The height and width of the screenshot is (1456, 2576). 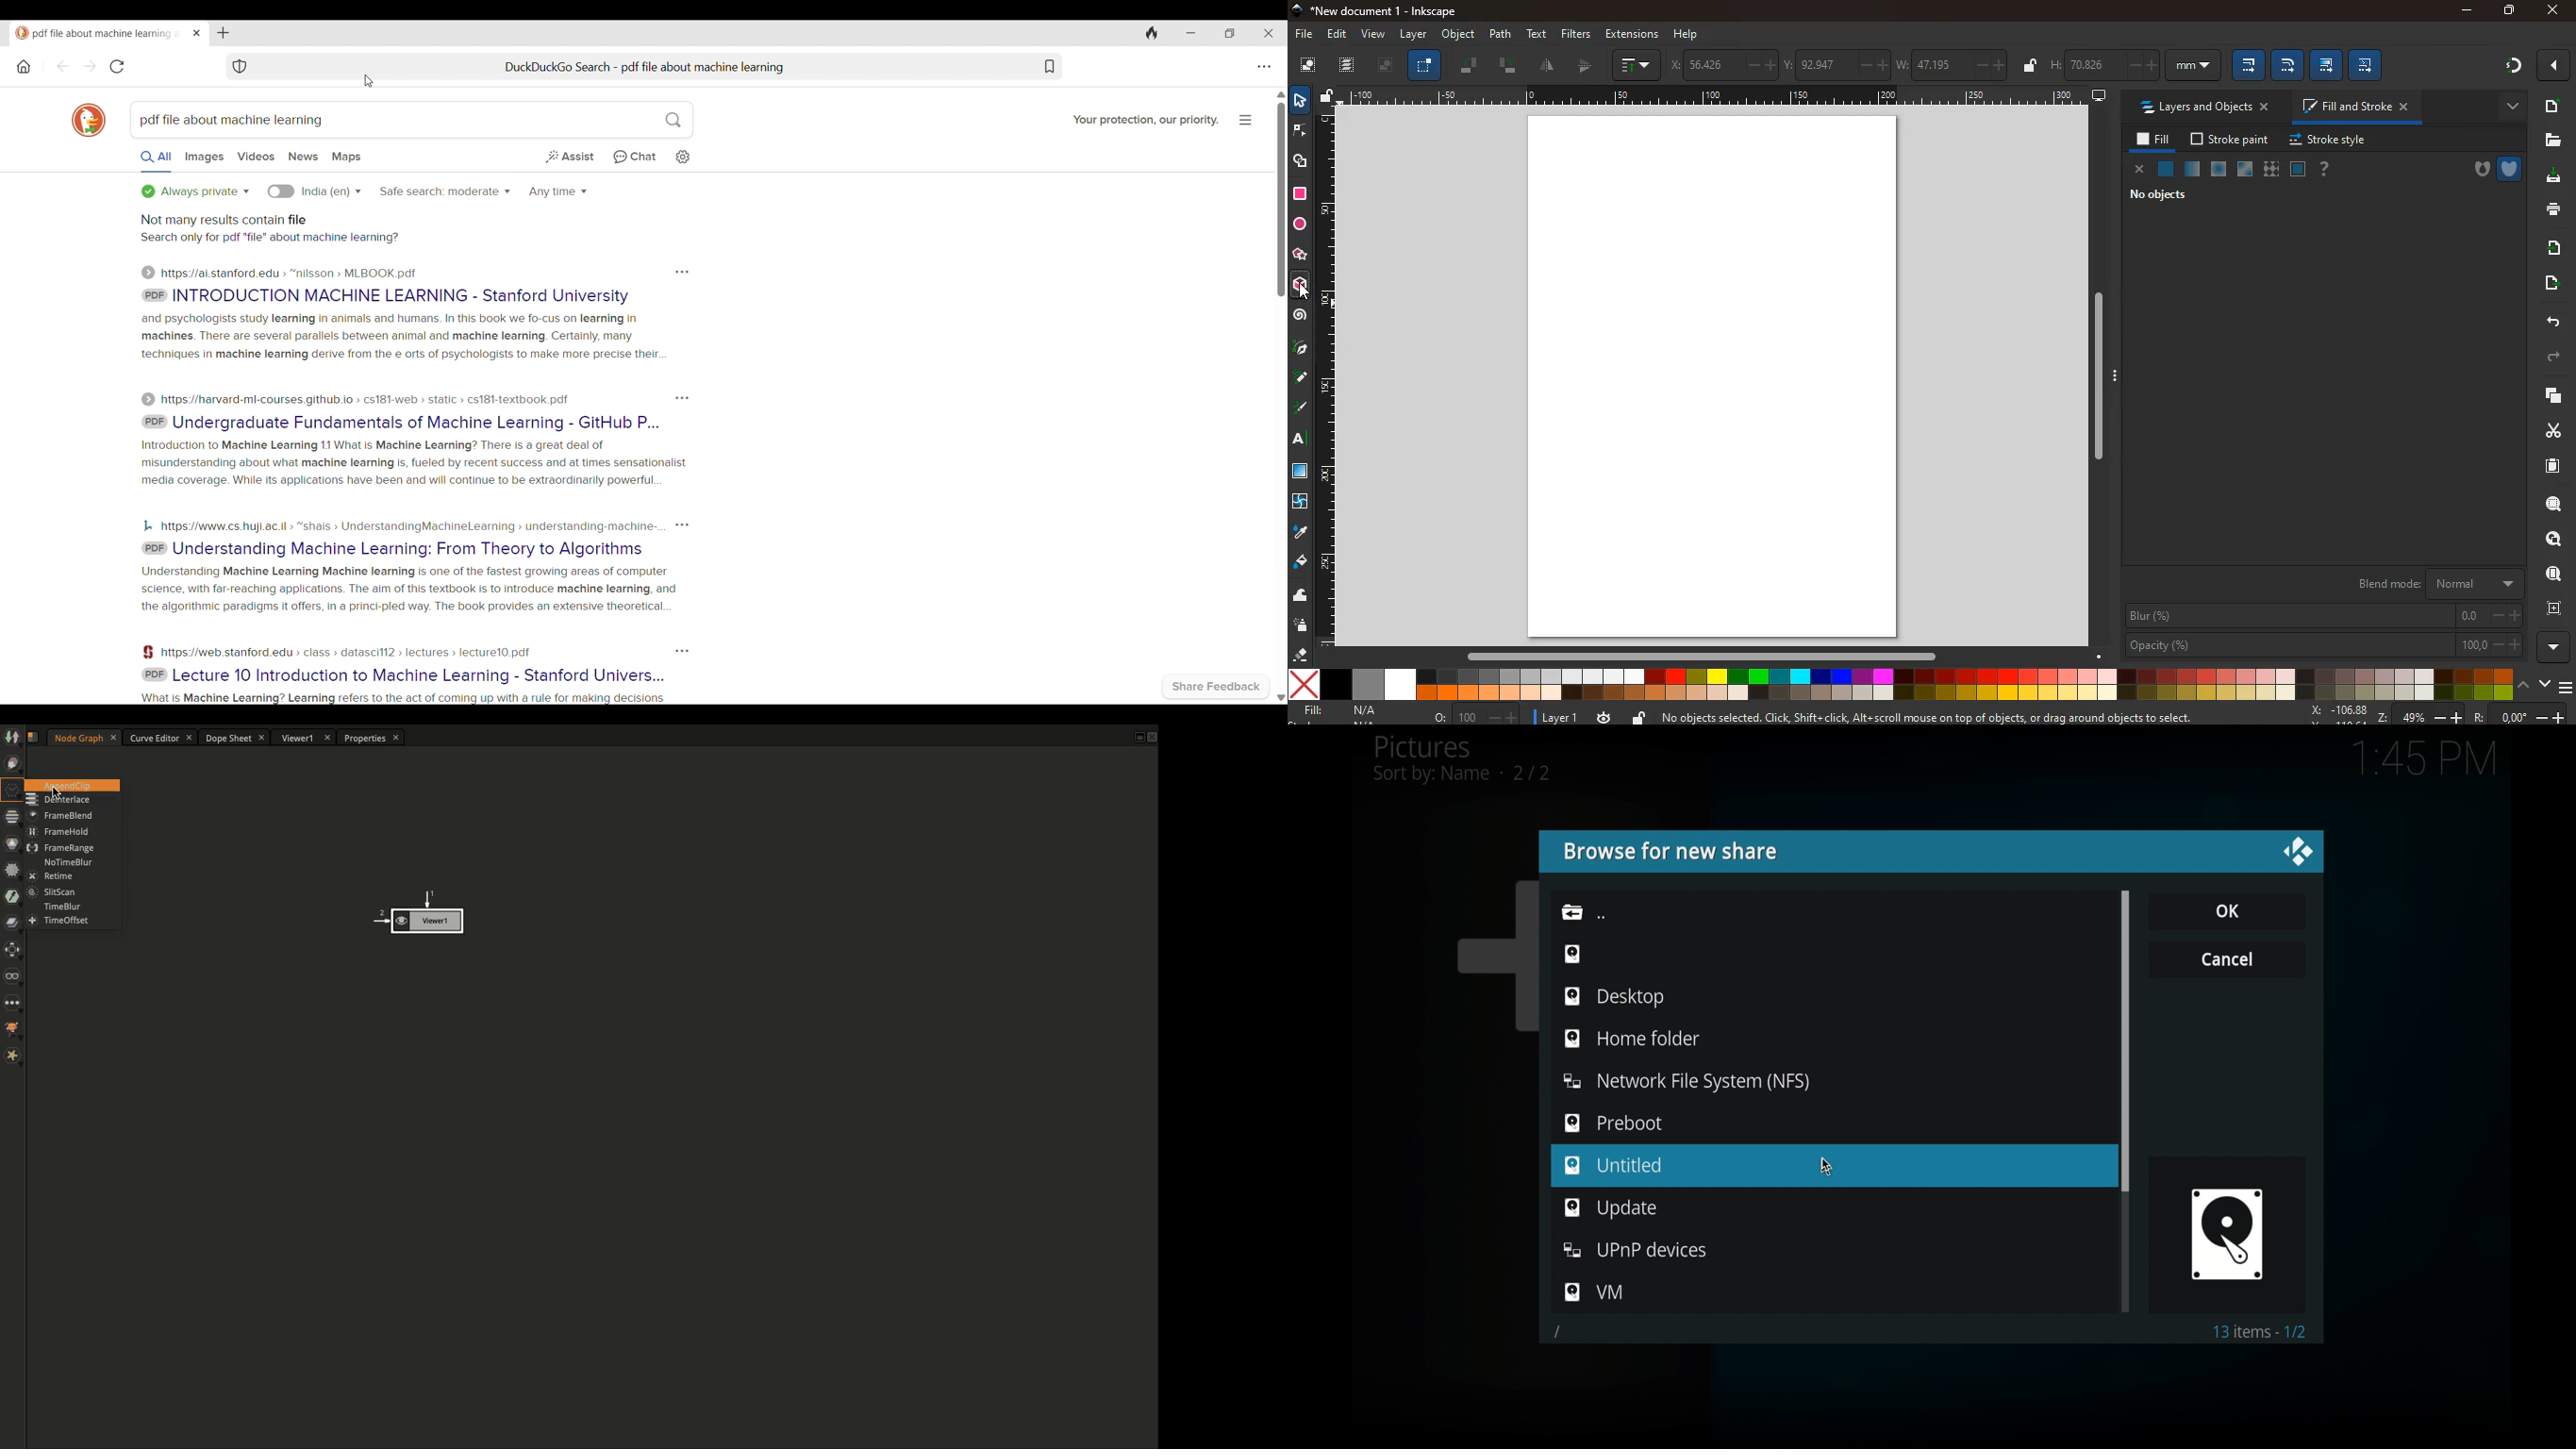 I want to click on extensions, so click(x=1631, y=34).